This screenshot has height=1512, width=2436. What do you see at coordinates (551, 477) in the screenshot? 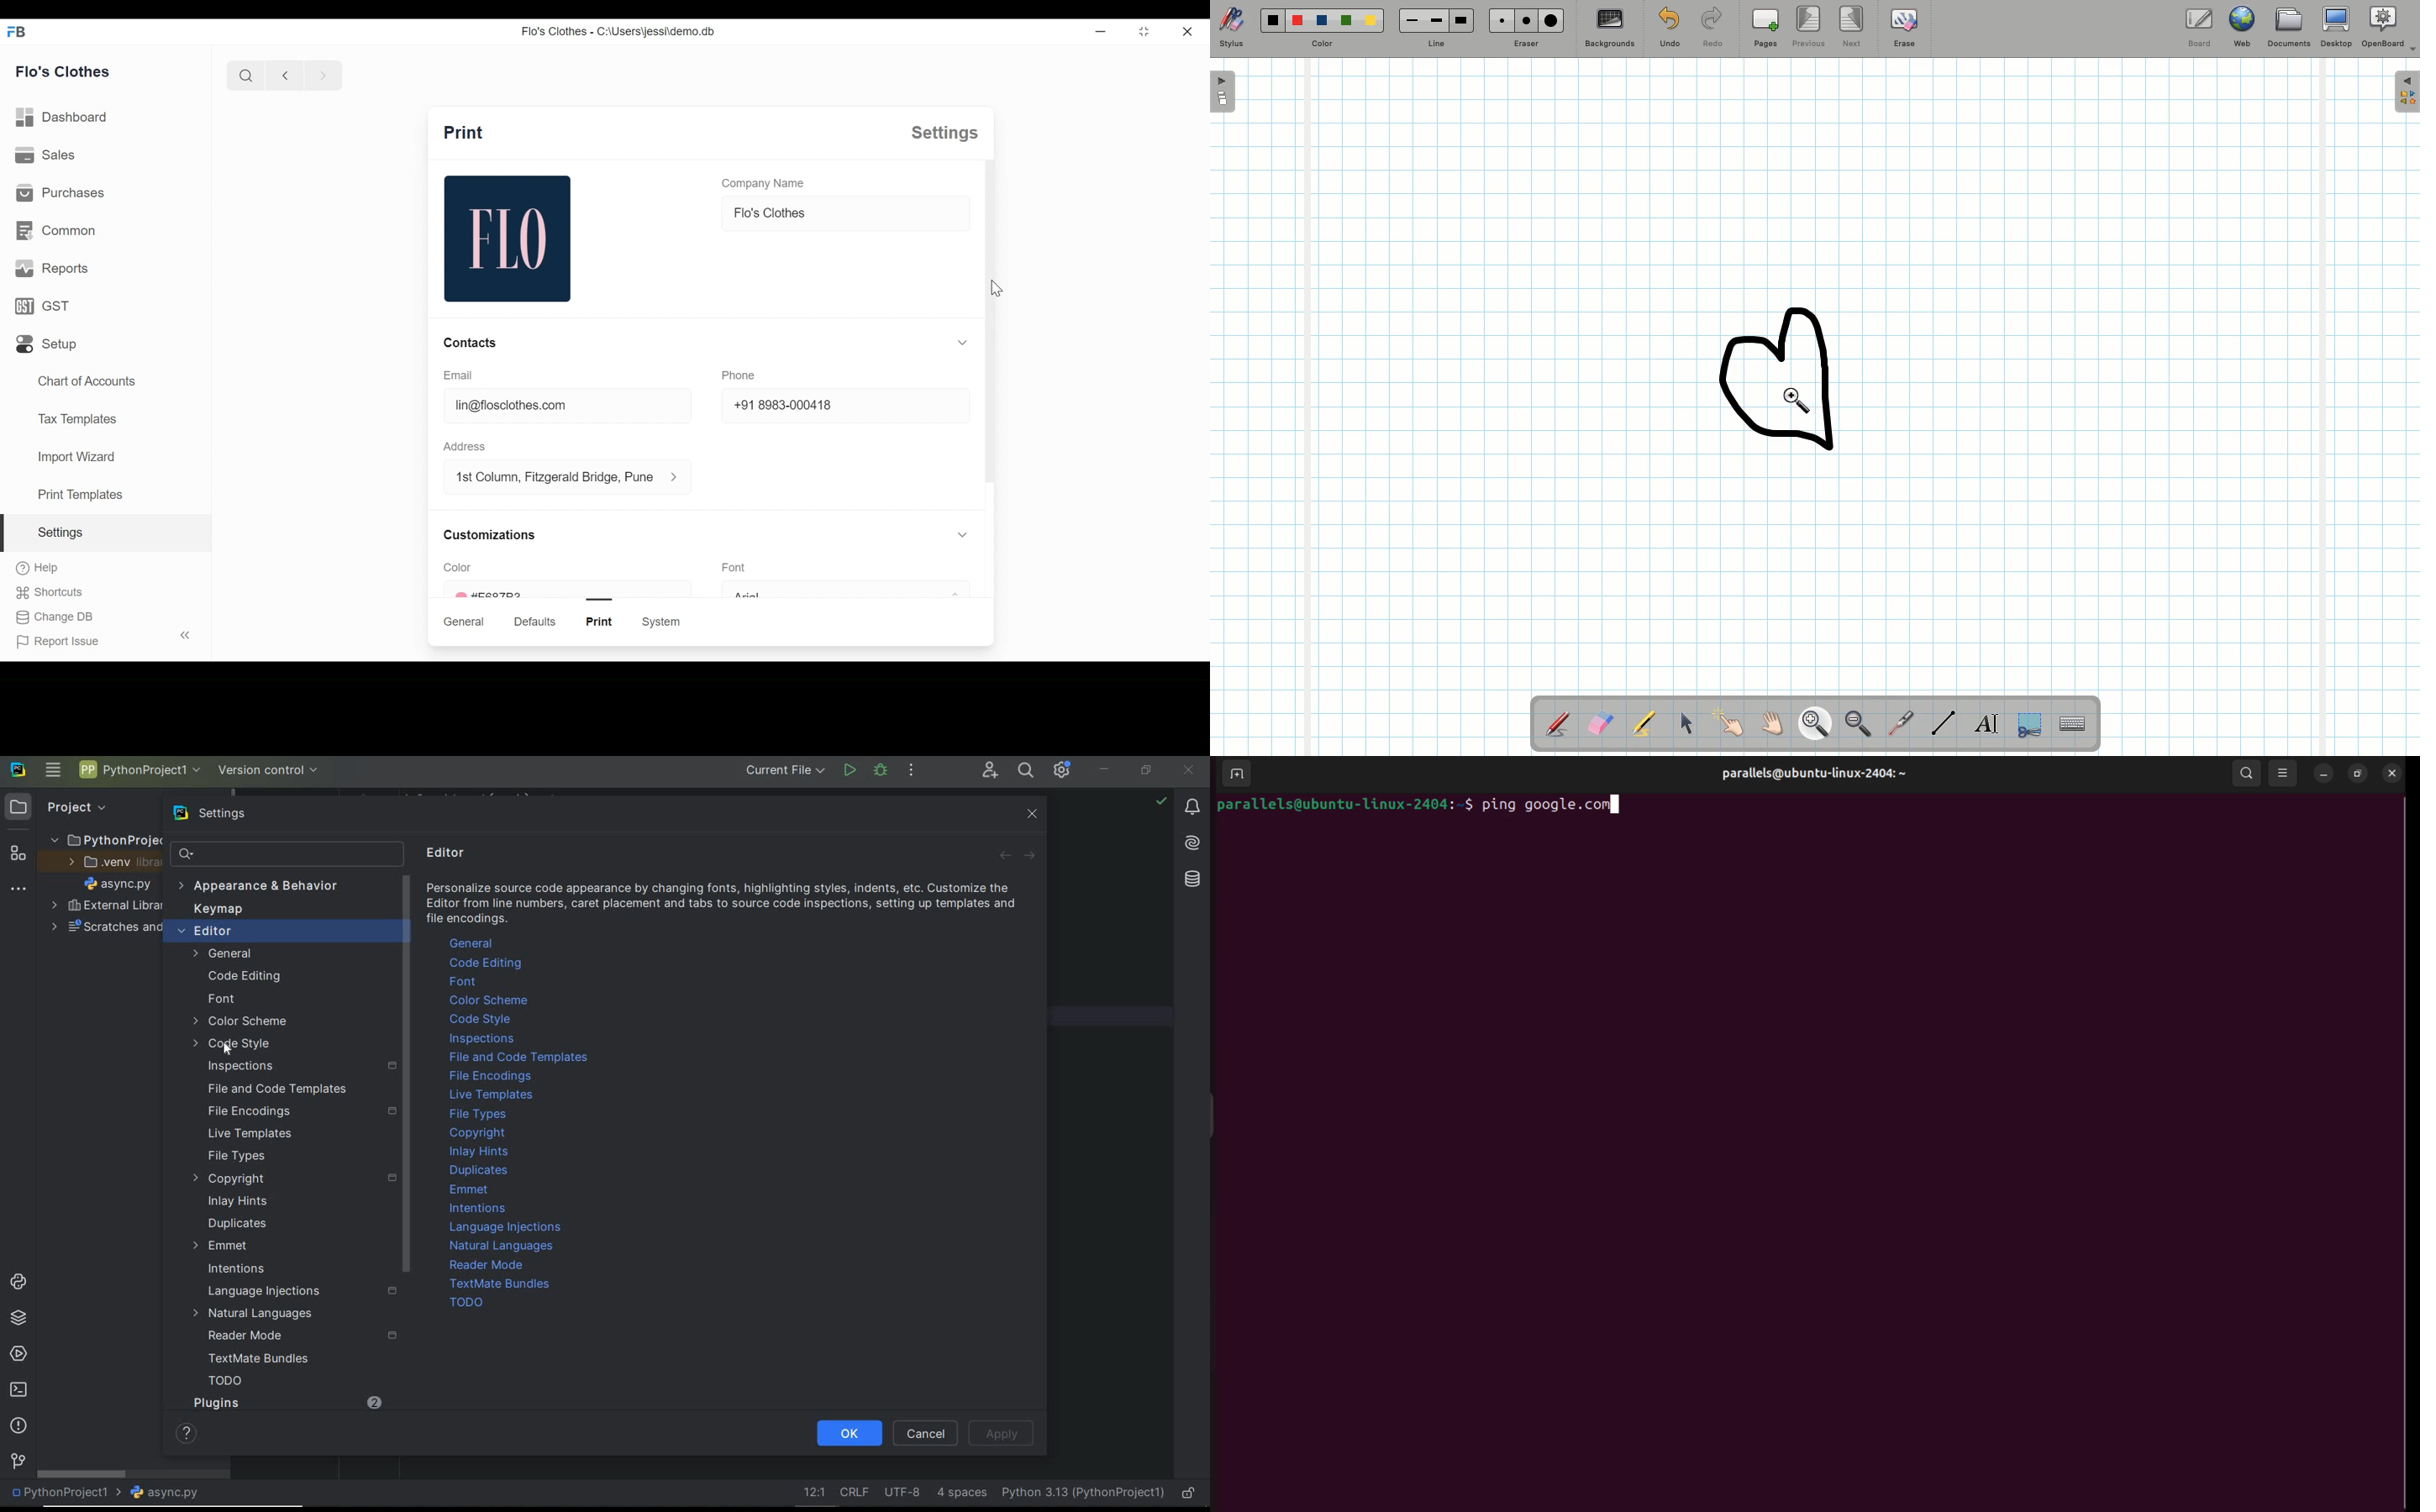
I see `1st column, fitzgerald bridge, Pune` at bounding box center [551, 477].